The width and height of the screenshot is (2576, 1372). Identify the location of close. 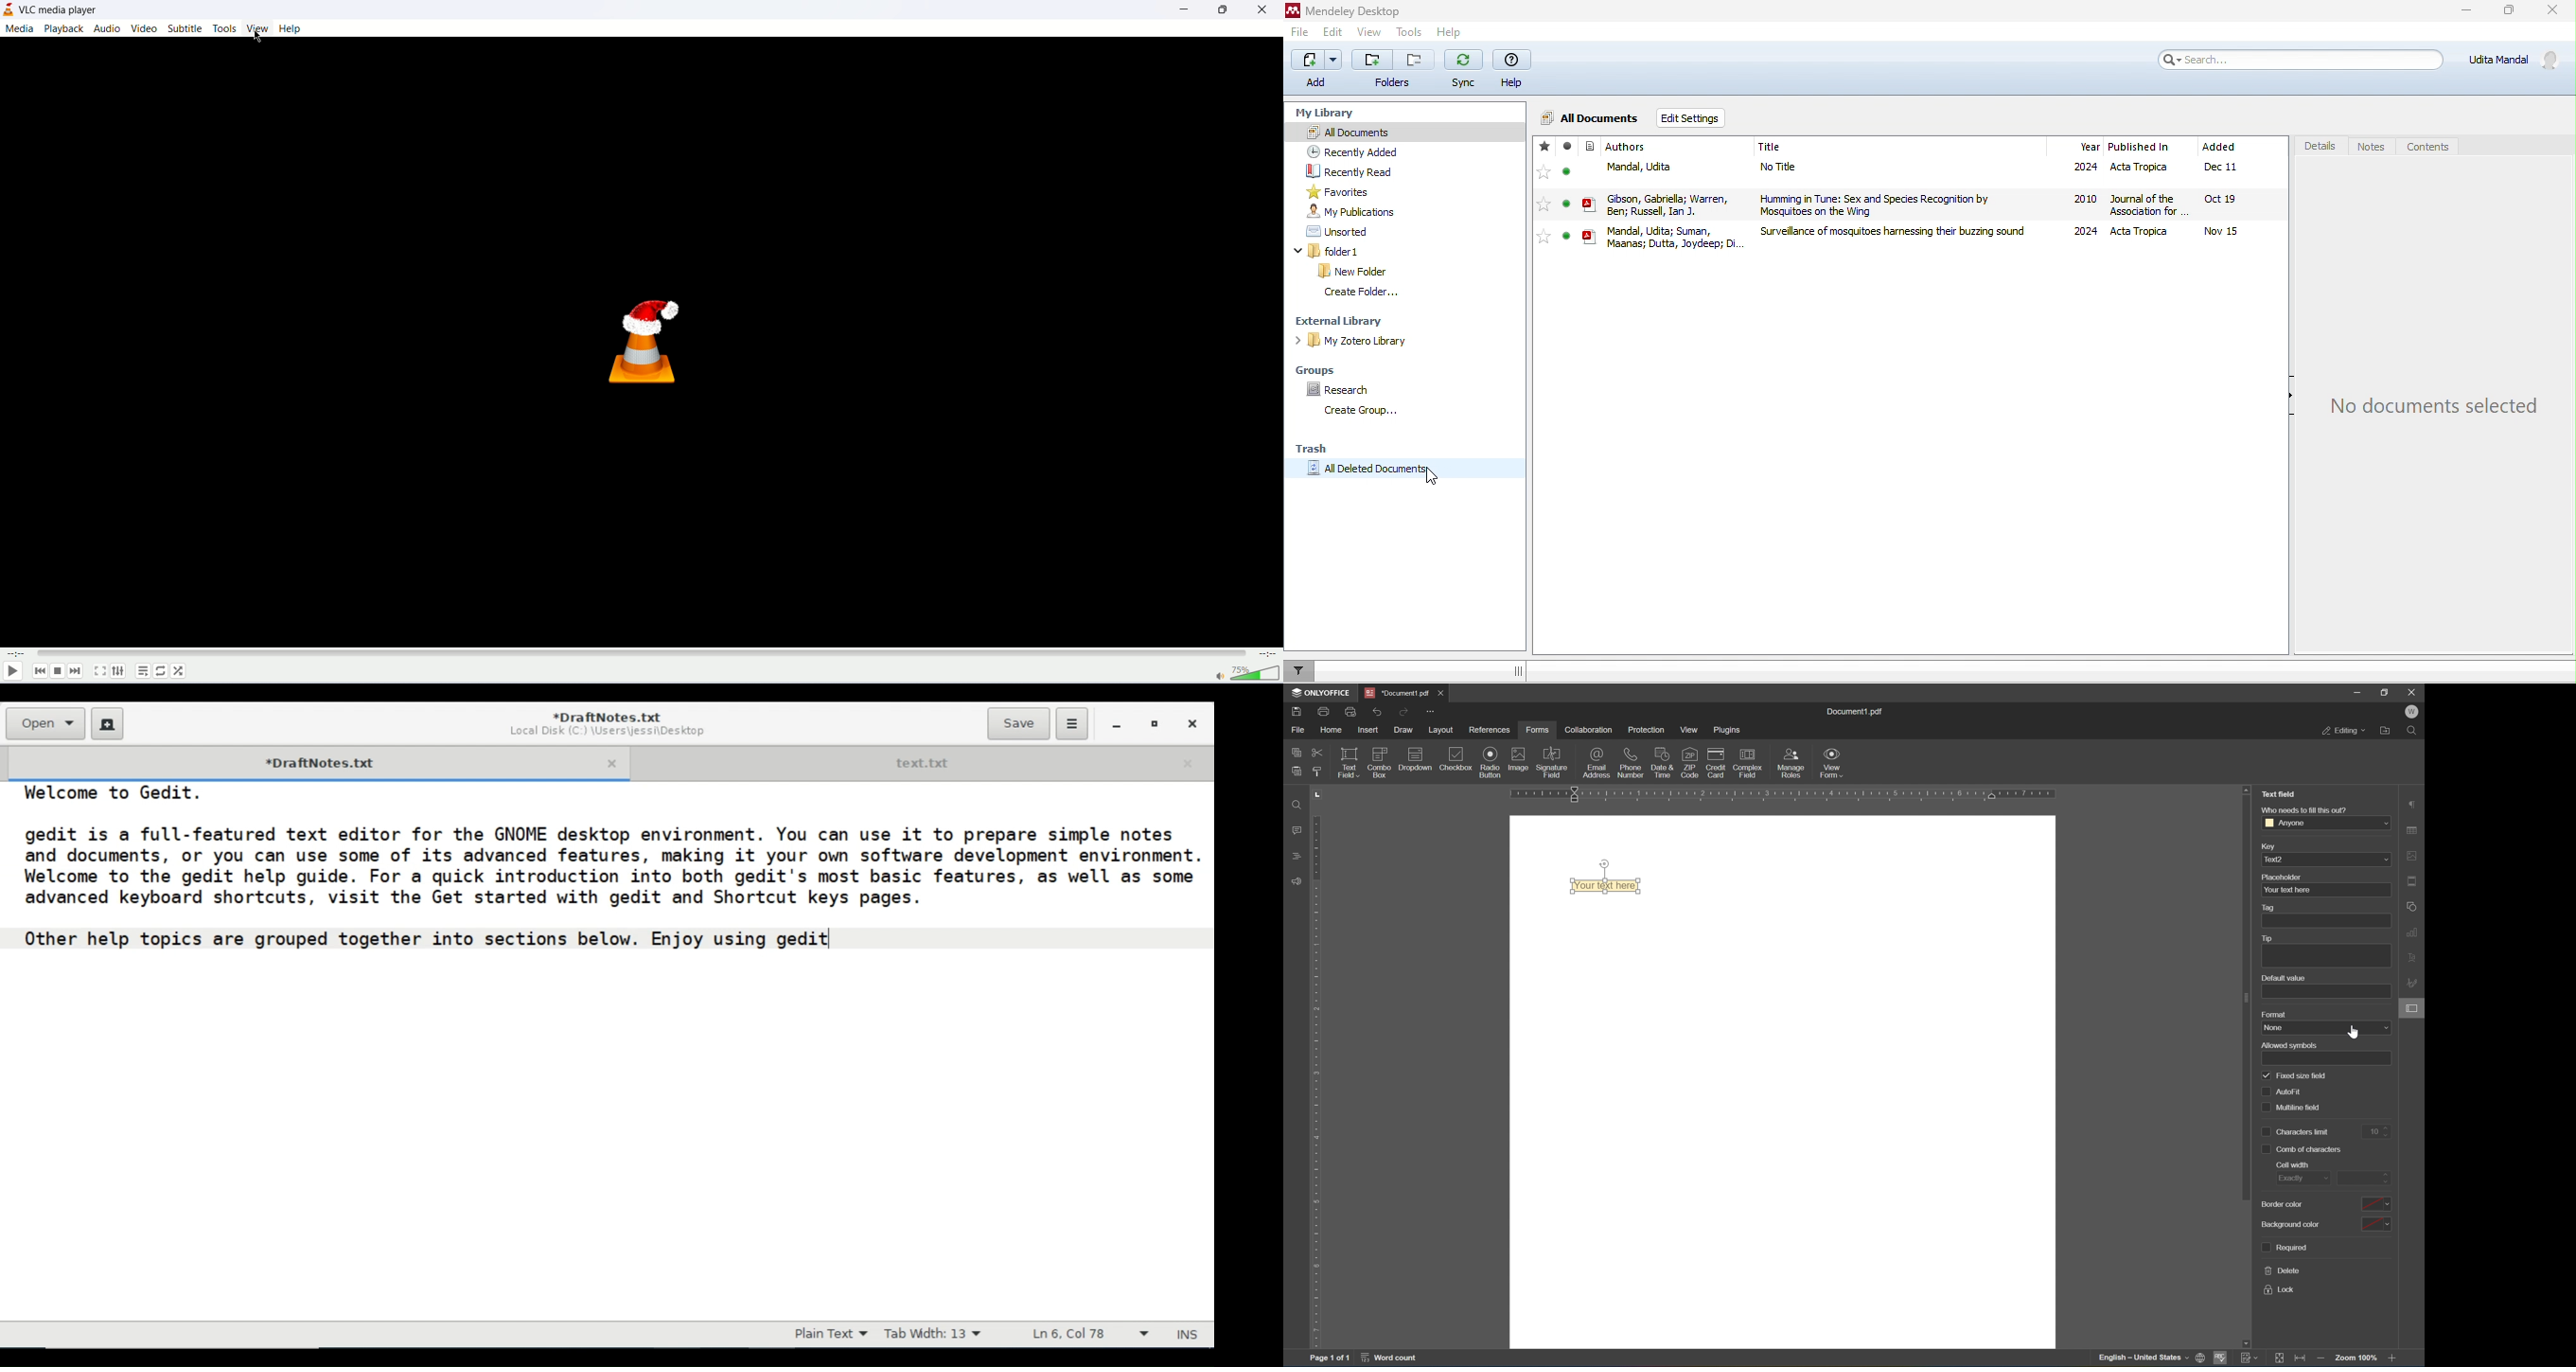
(1264, 10).